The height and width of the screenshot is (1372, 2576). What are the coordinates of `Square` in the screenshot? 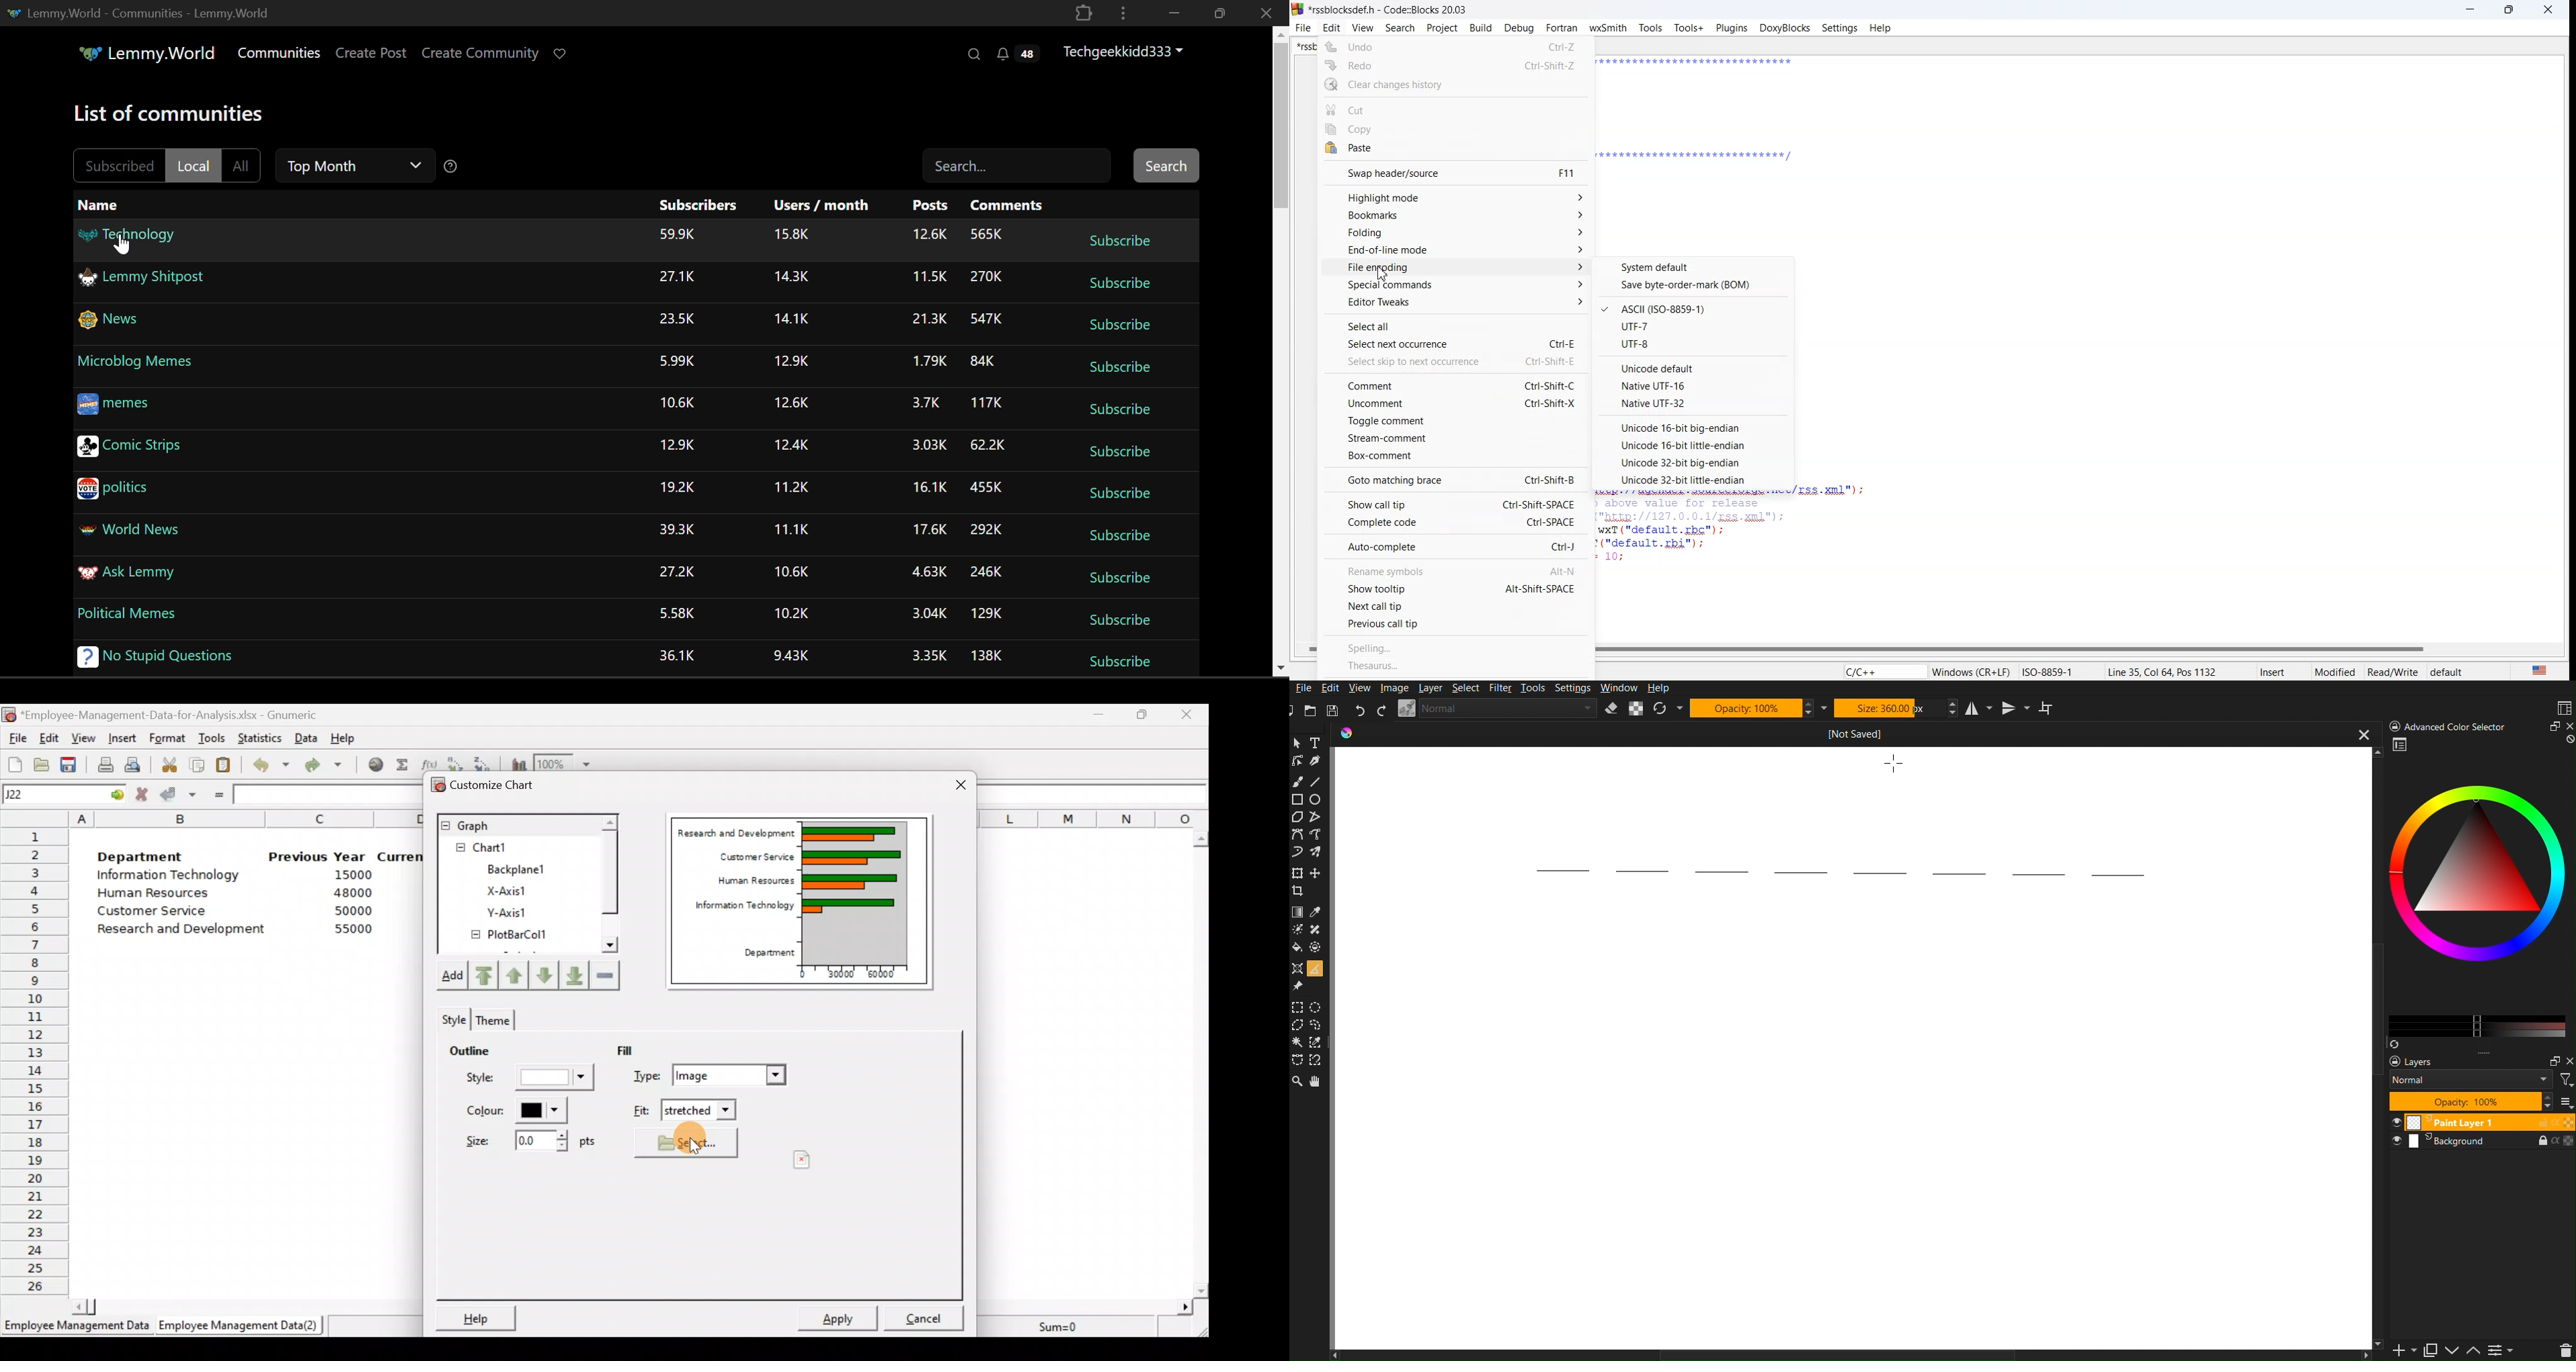 It's located at (1298, 799).